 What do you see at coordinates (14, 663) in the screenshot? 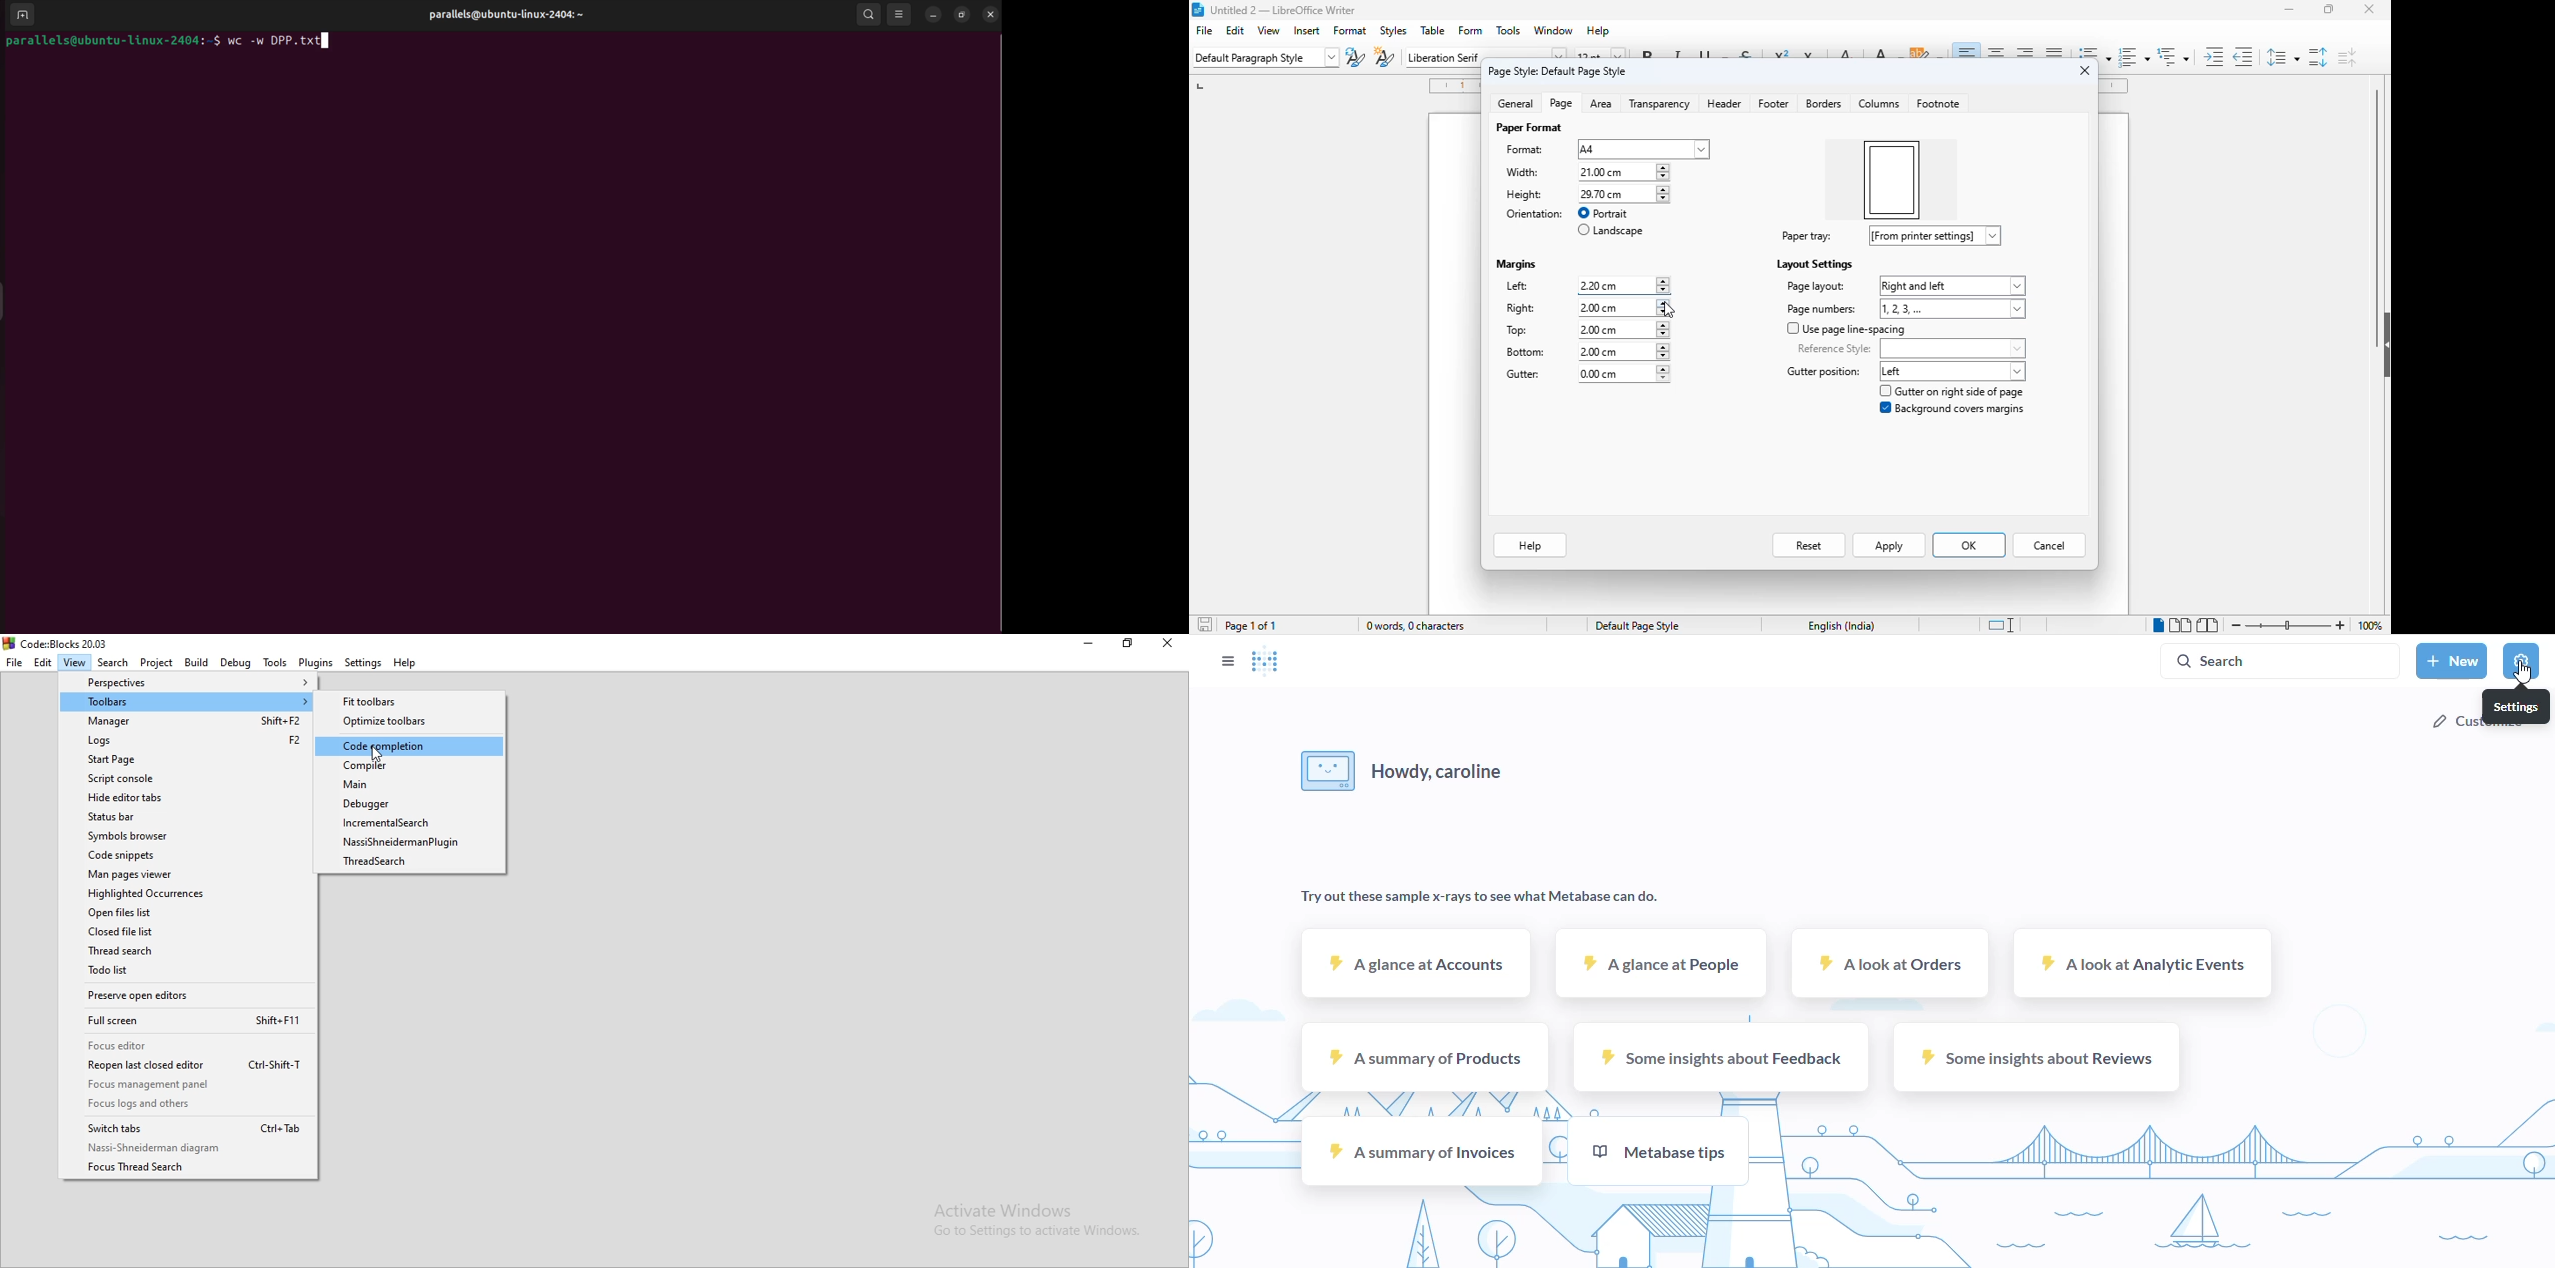
I see `File` at bounding box center [14, 663].